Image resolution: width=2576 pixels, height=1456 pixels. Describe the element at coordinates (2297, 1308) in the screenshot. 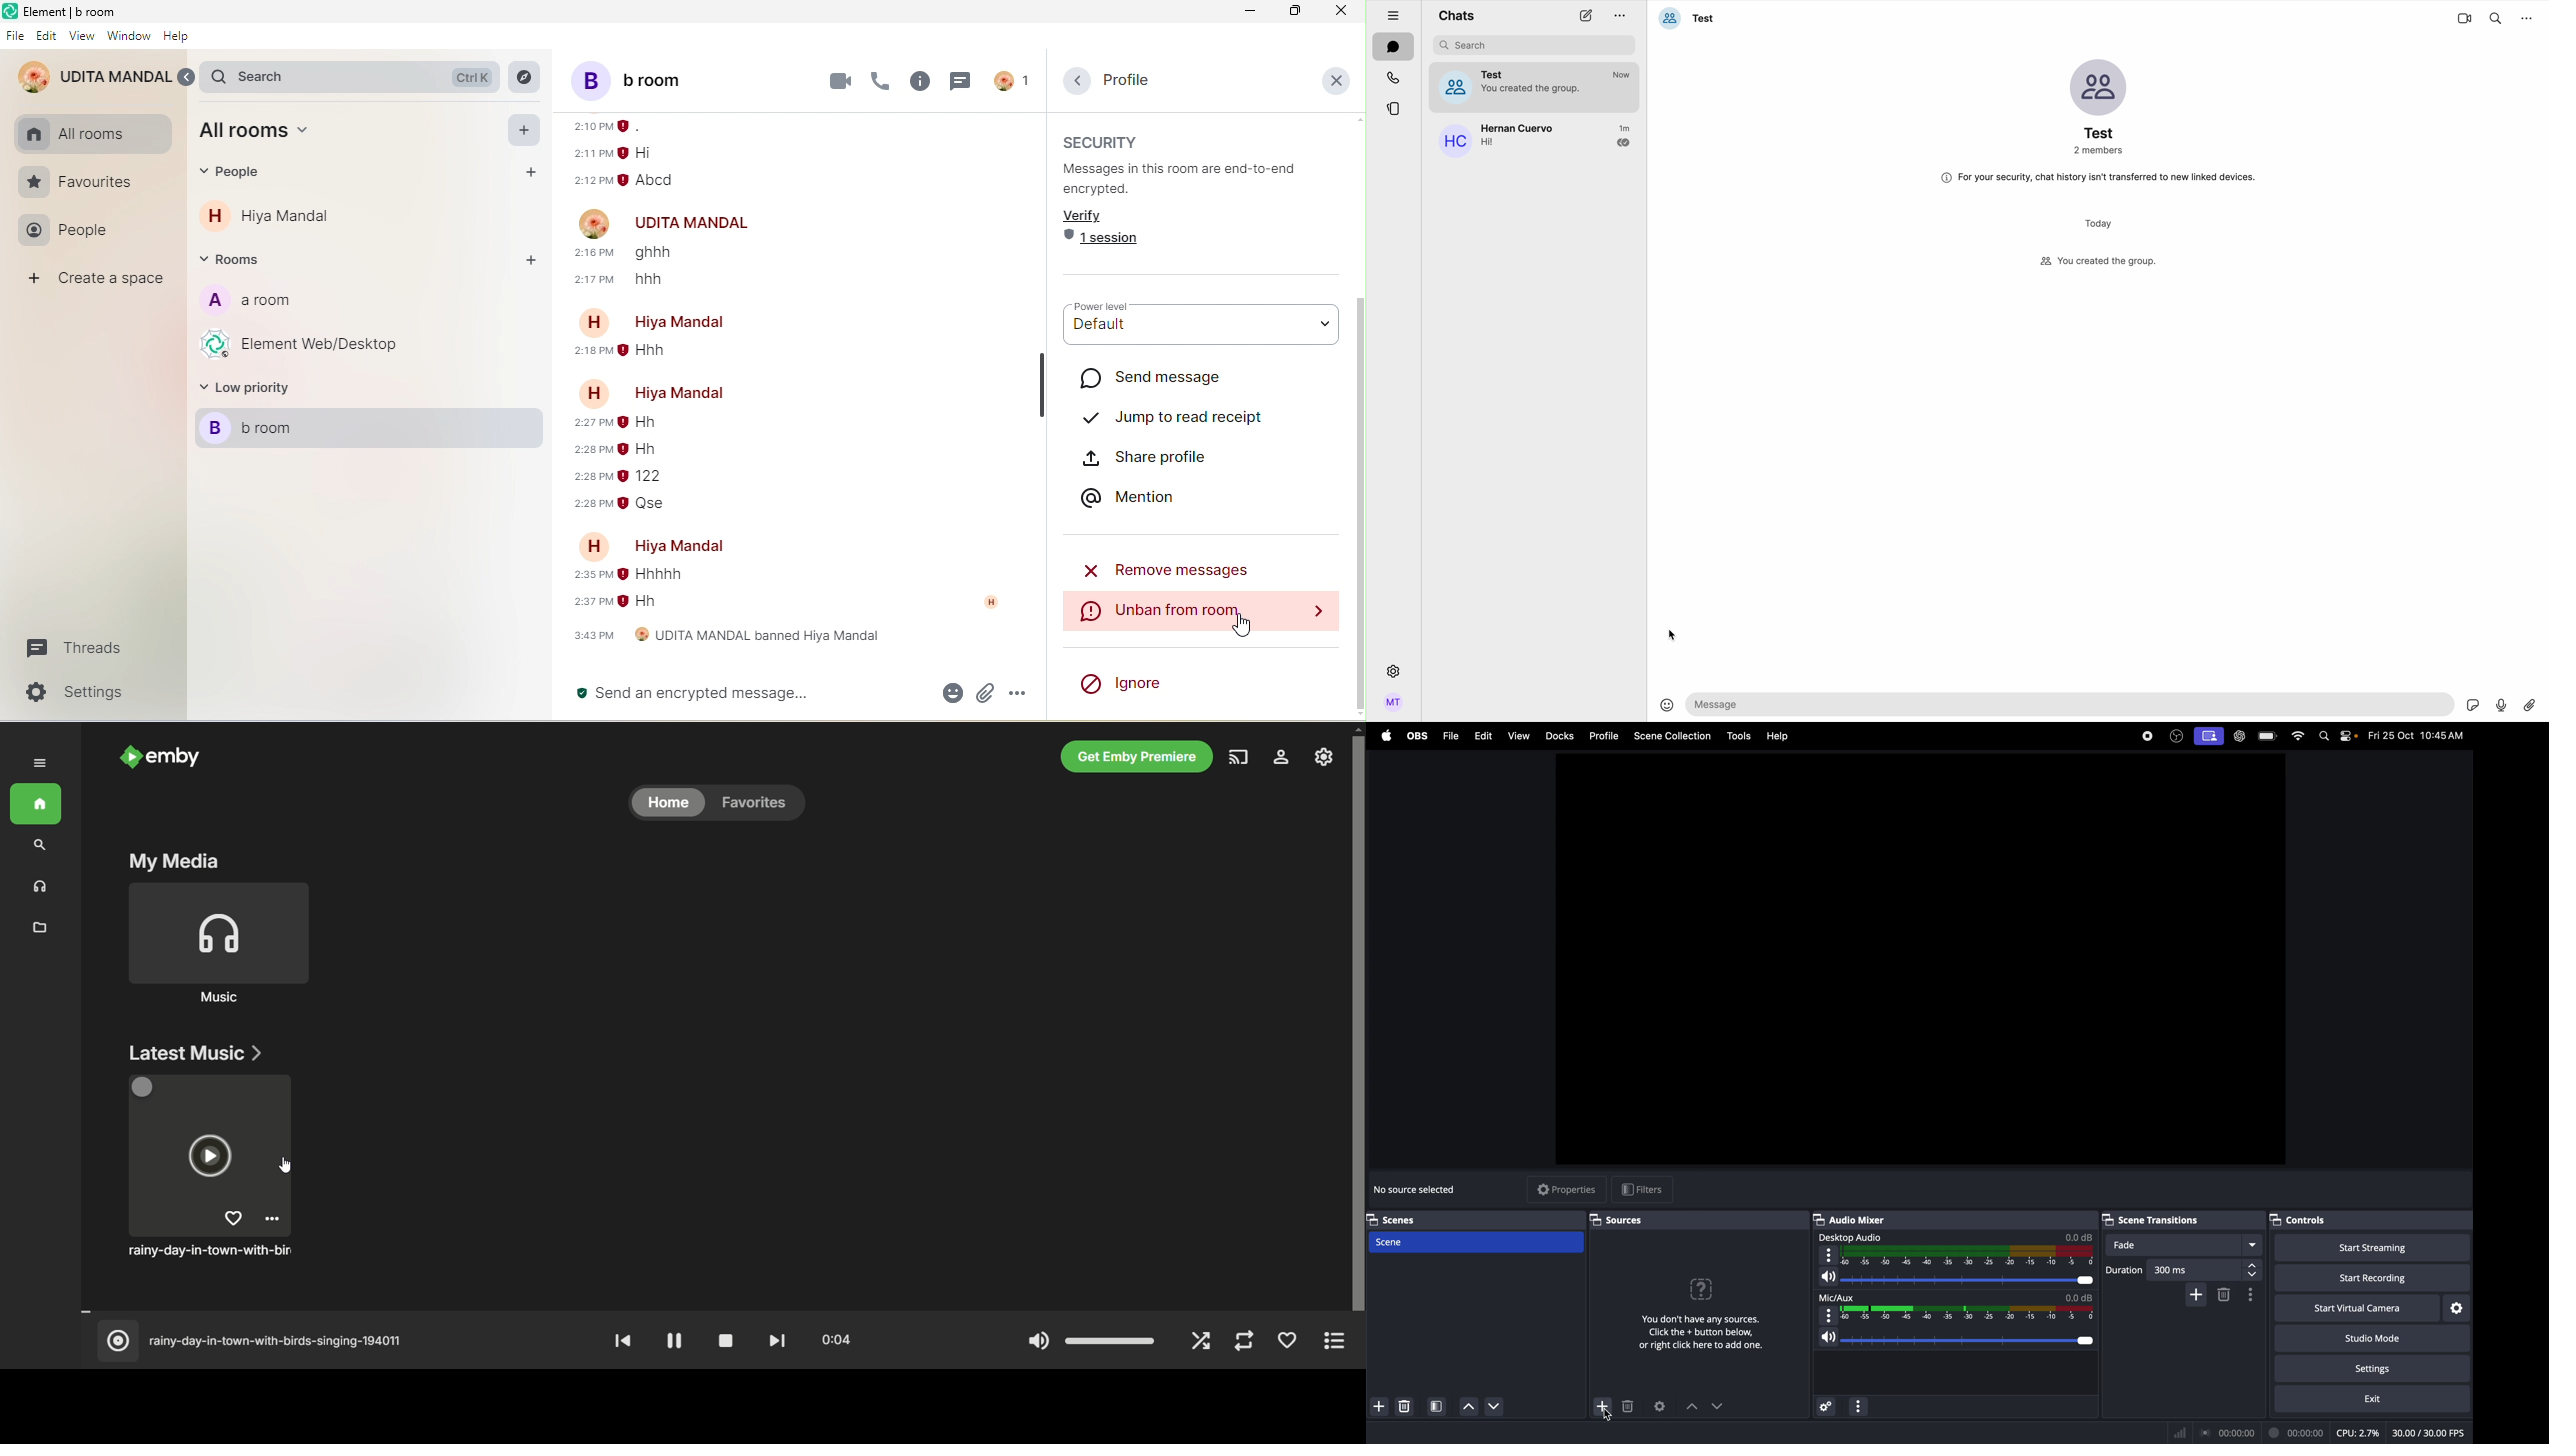

I see `start virtual camera` at that location.